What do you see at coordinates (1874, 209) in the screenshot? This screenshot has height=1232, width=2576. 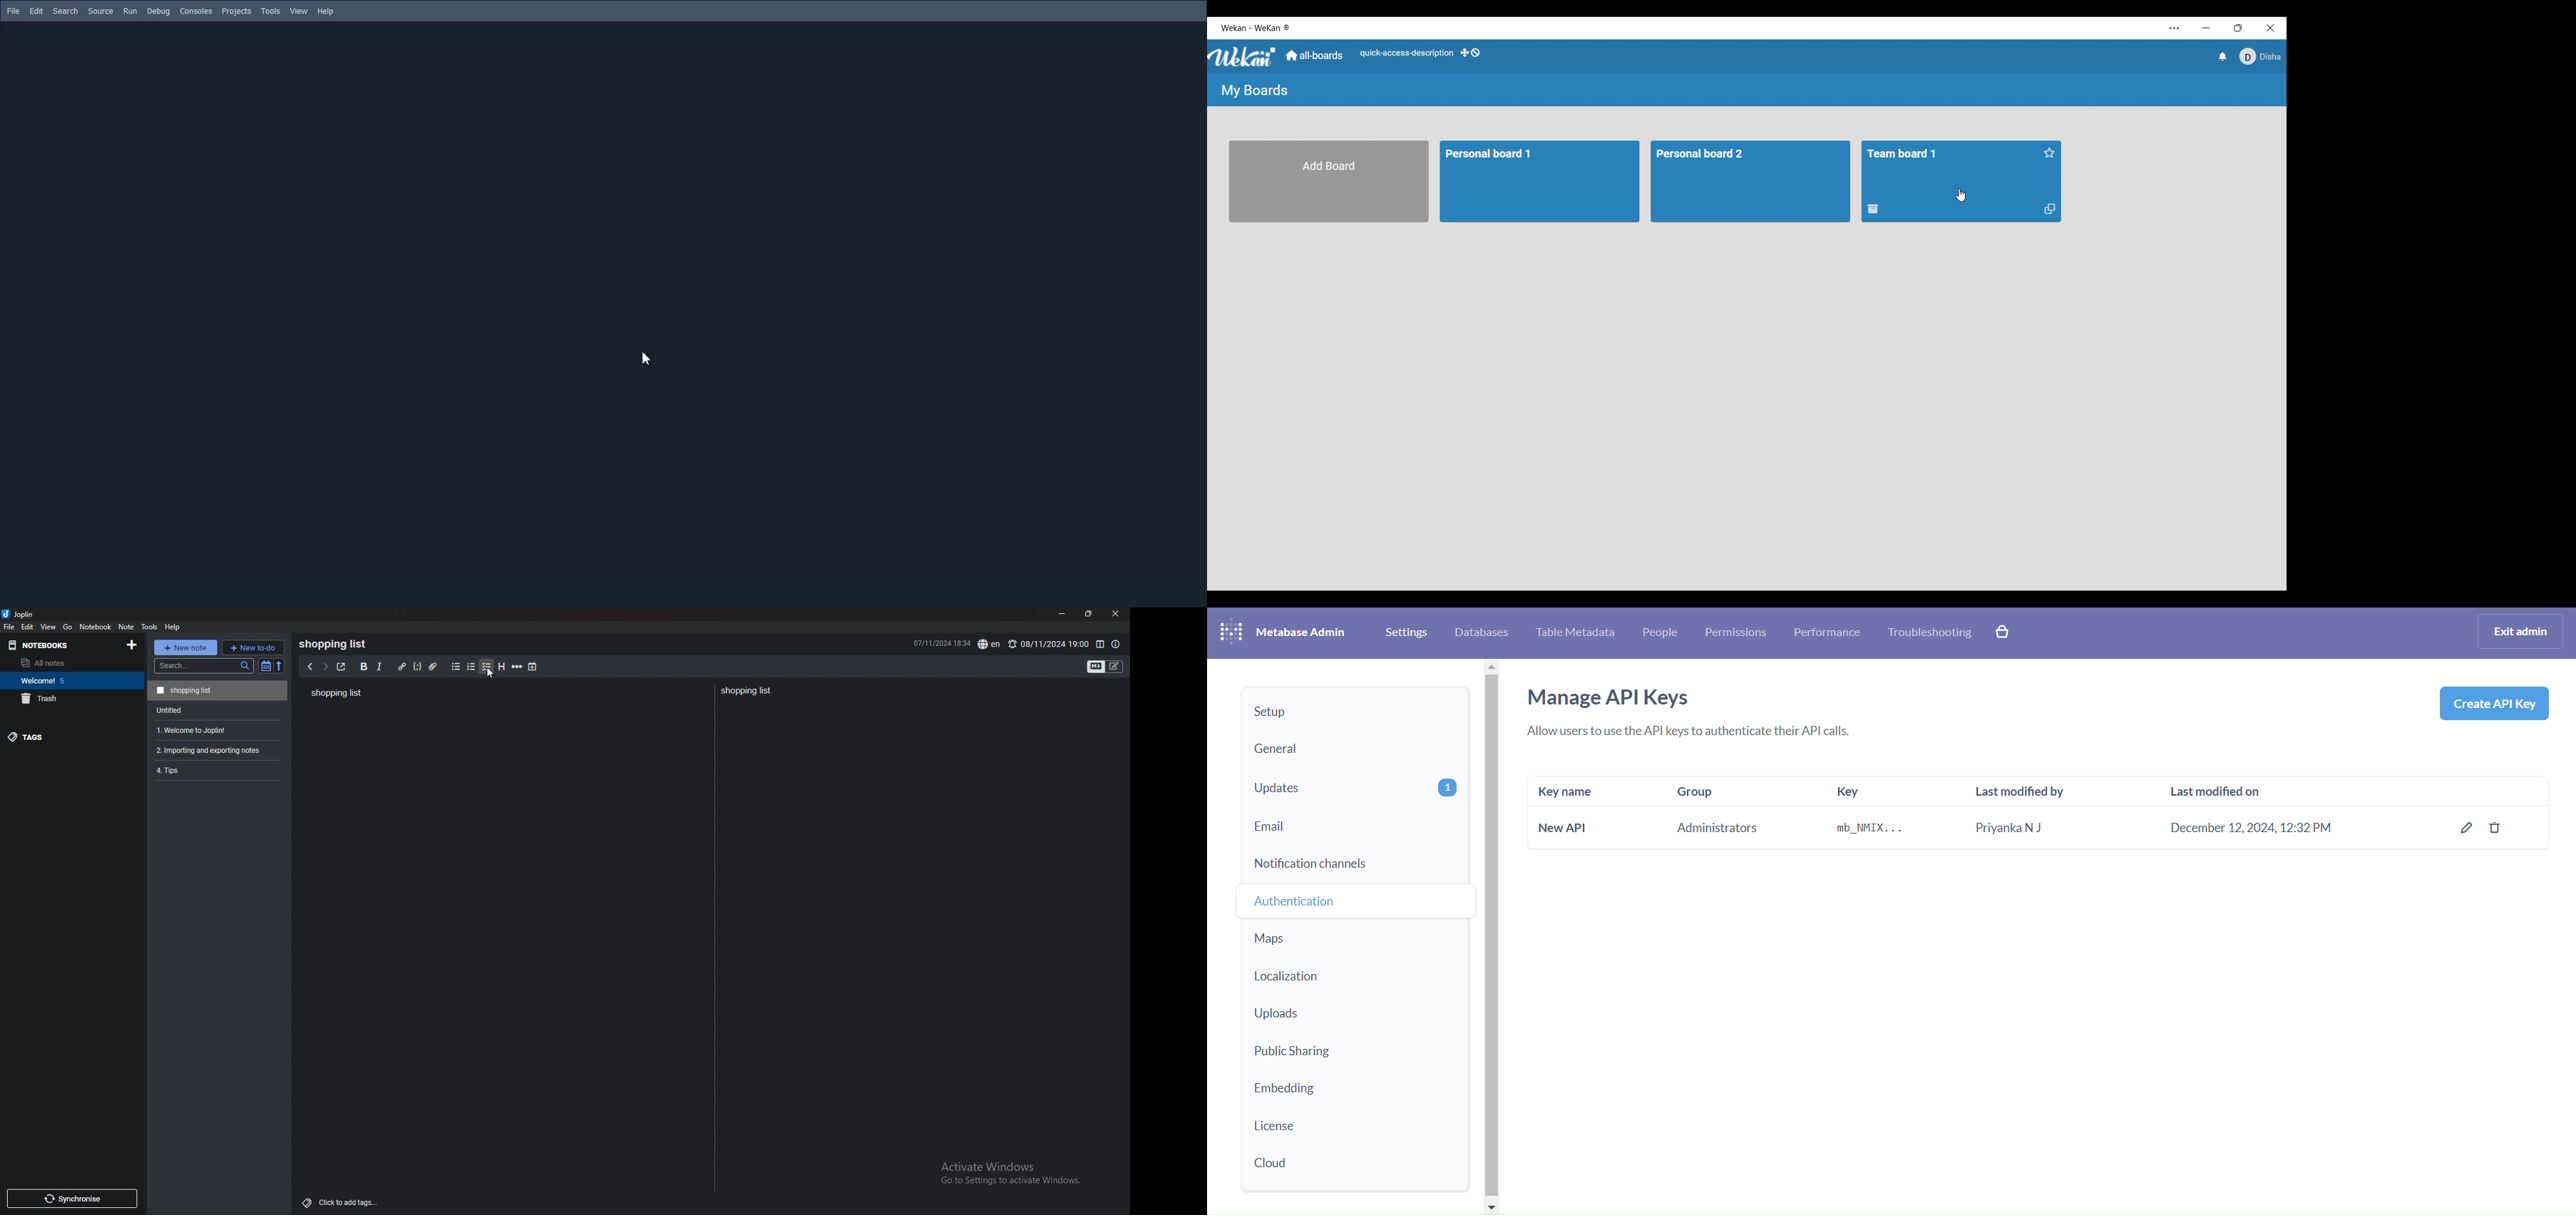 I see `Delete board` at bounding box center [1874, 209].